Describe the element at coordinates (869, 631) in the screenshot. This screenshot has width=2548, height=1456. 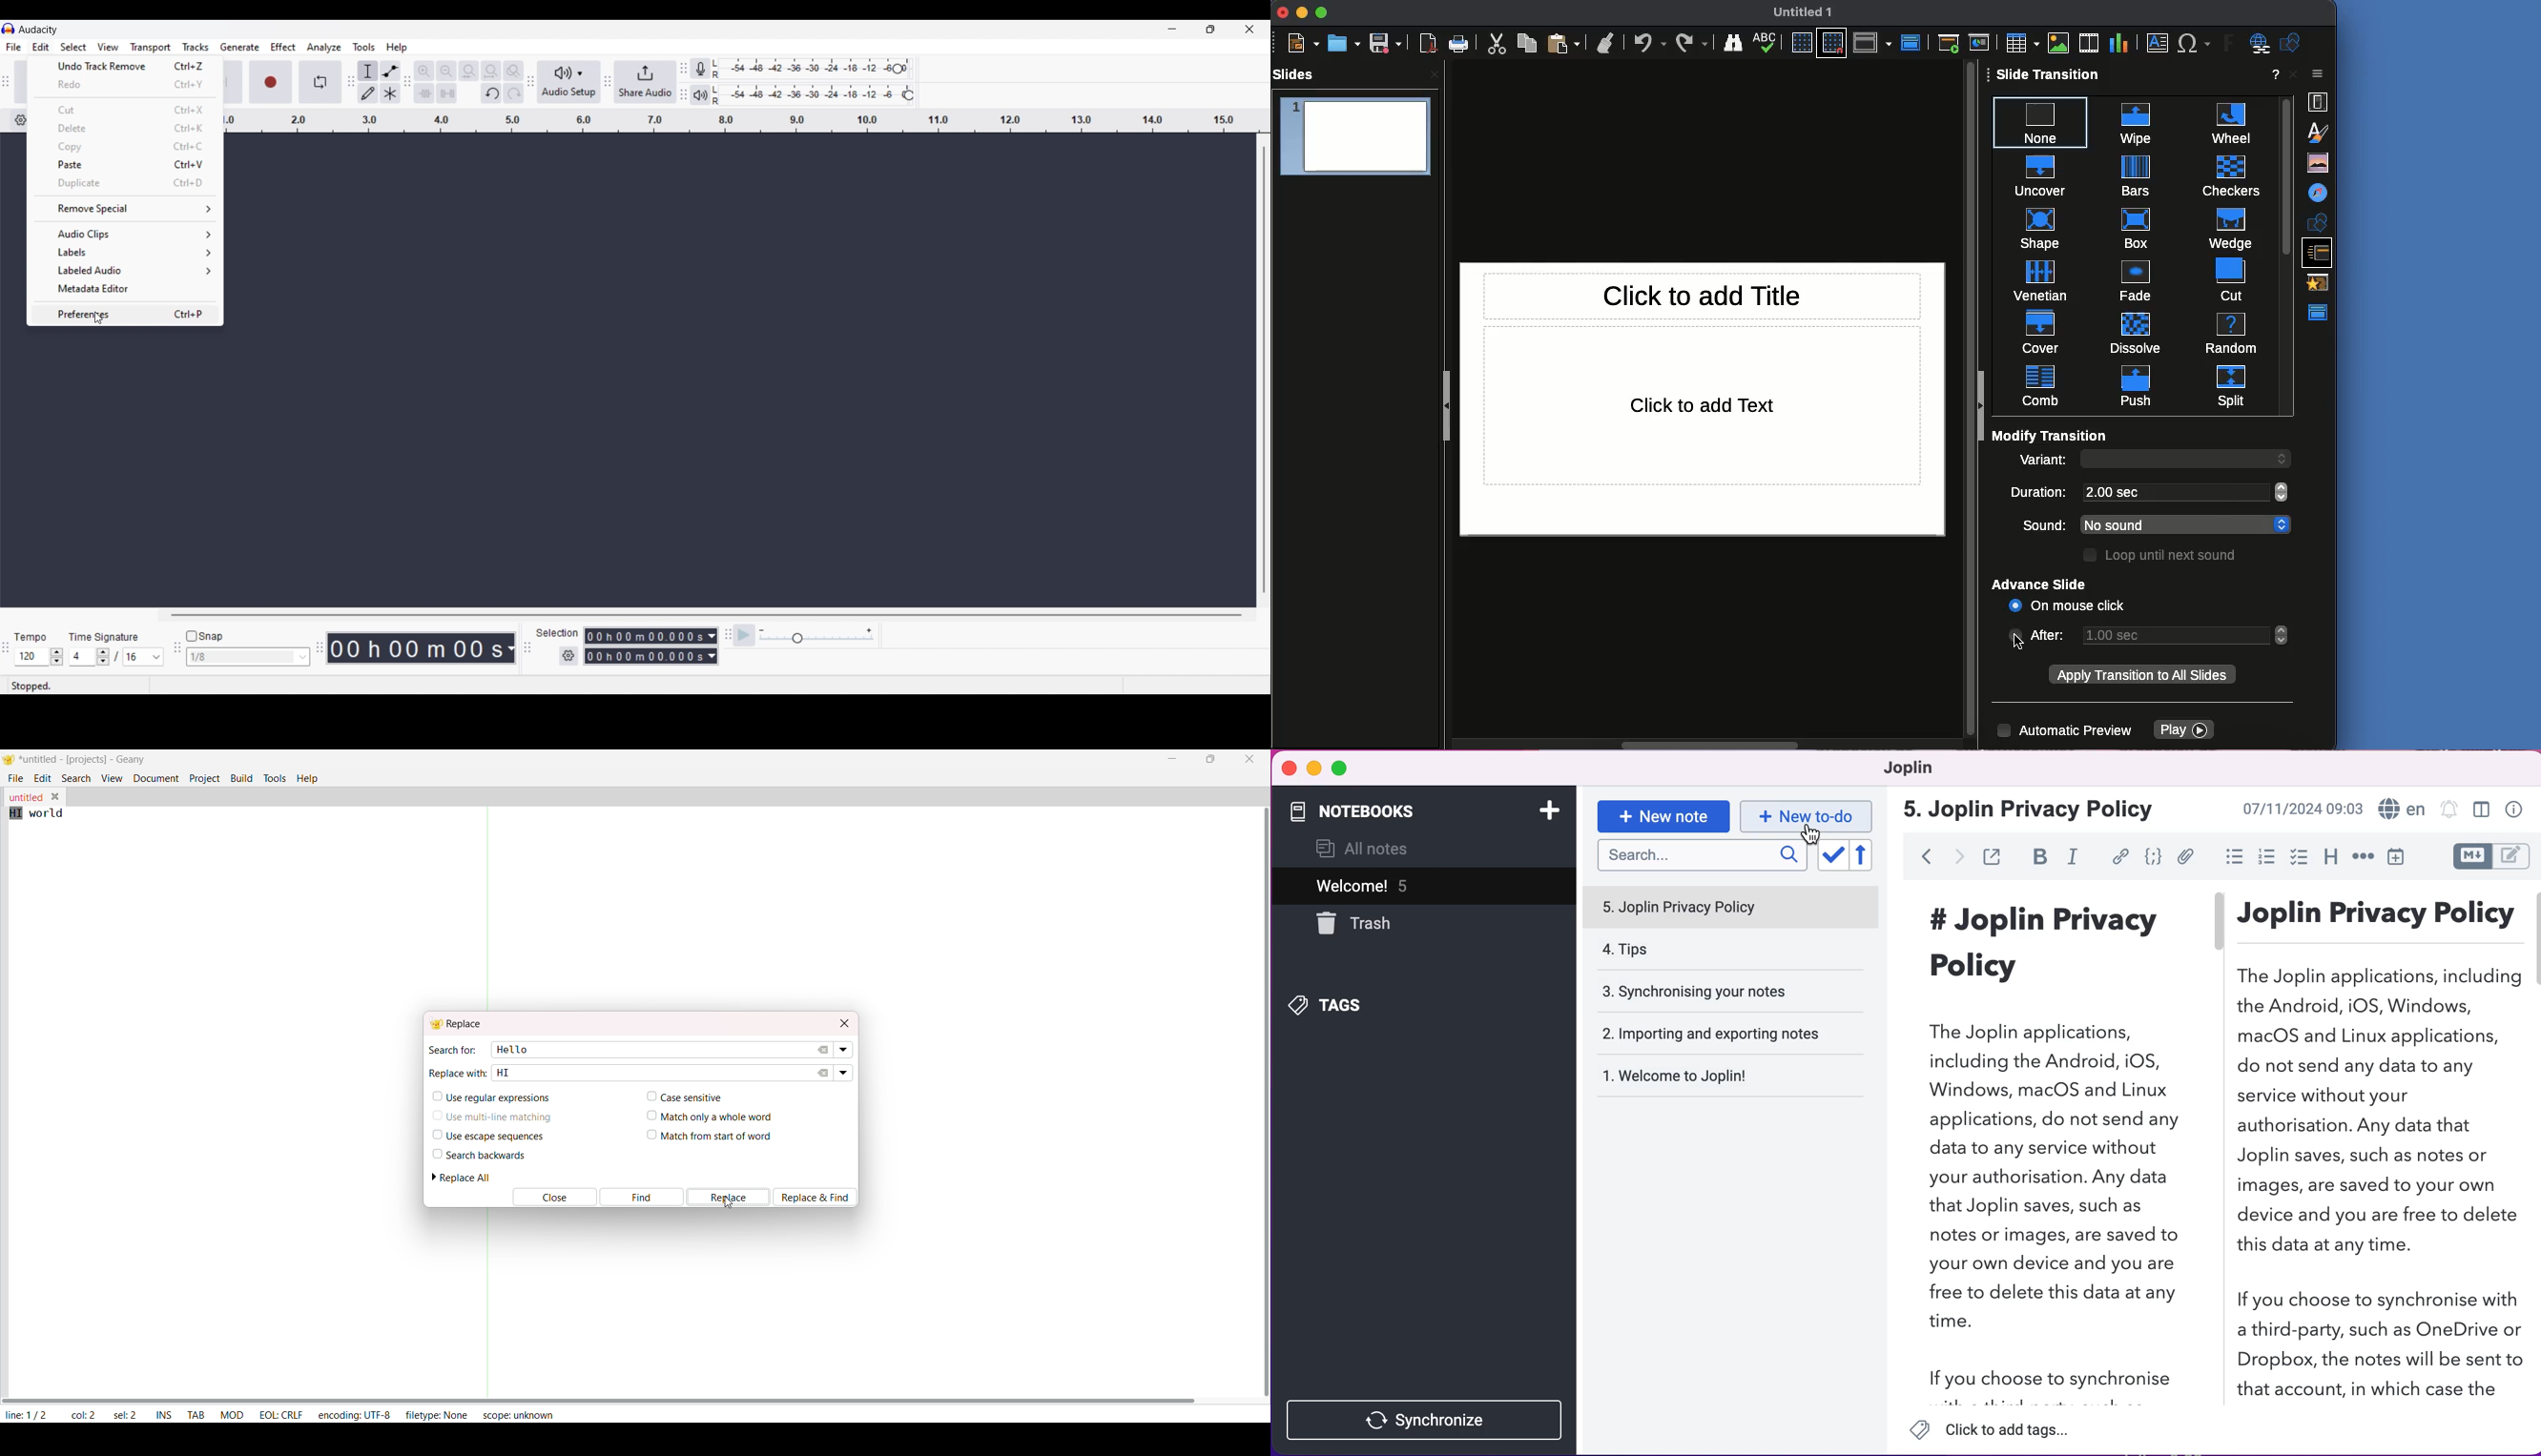
I see `Increase playback speed to maximum ` at that location.